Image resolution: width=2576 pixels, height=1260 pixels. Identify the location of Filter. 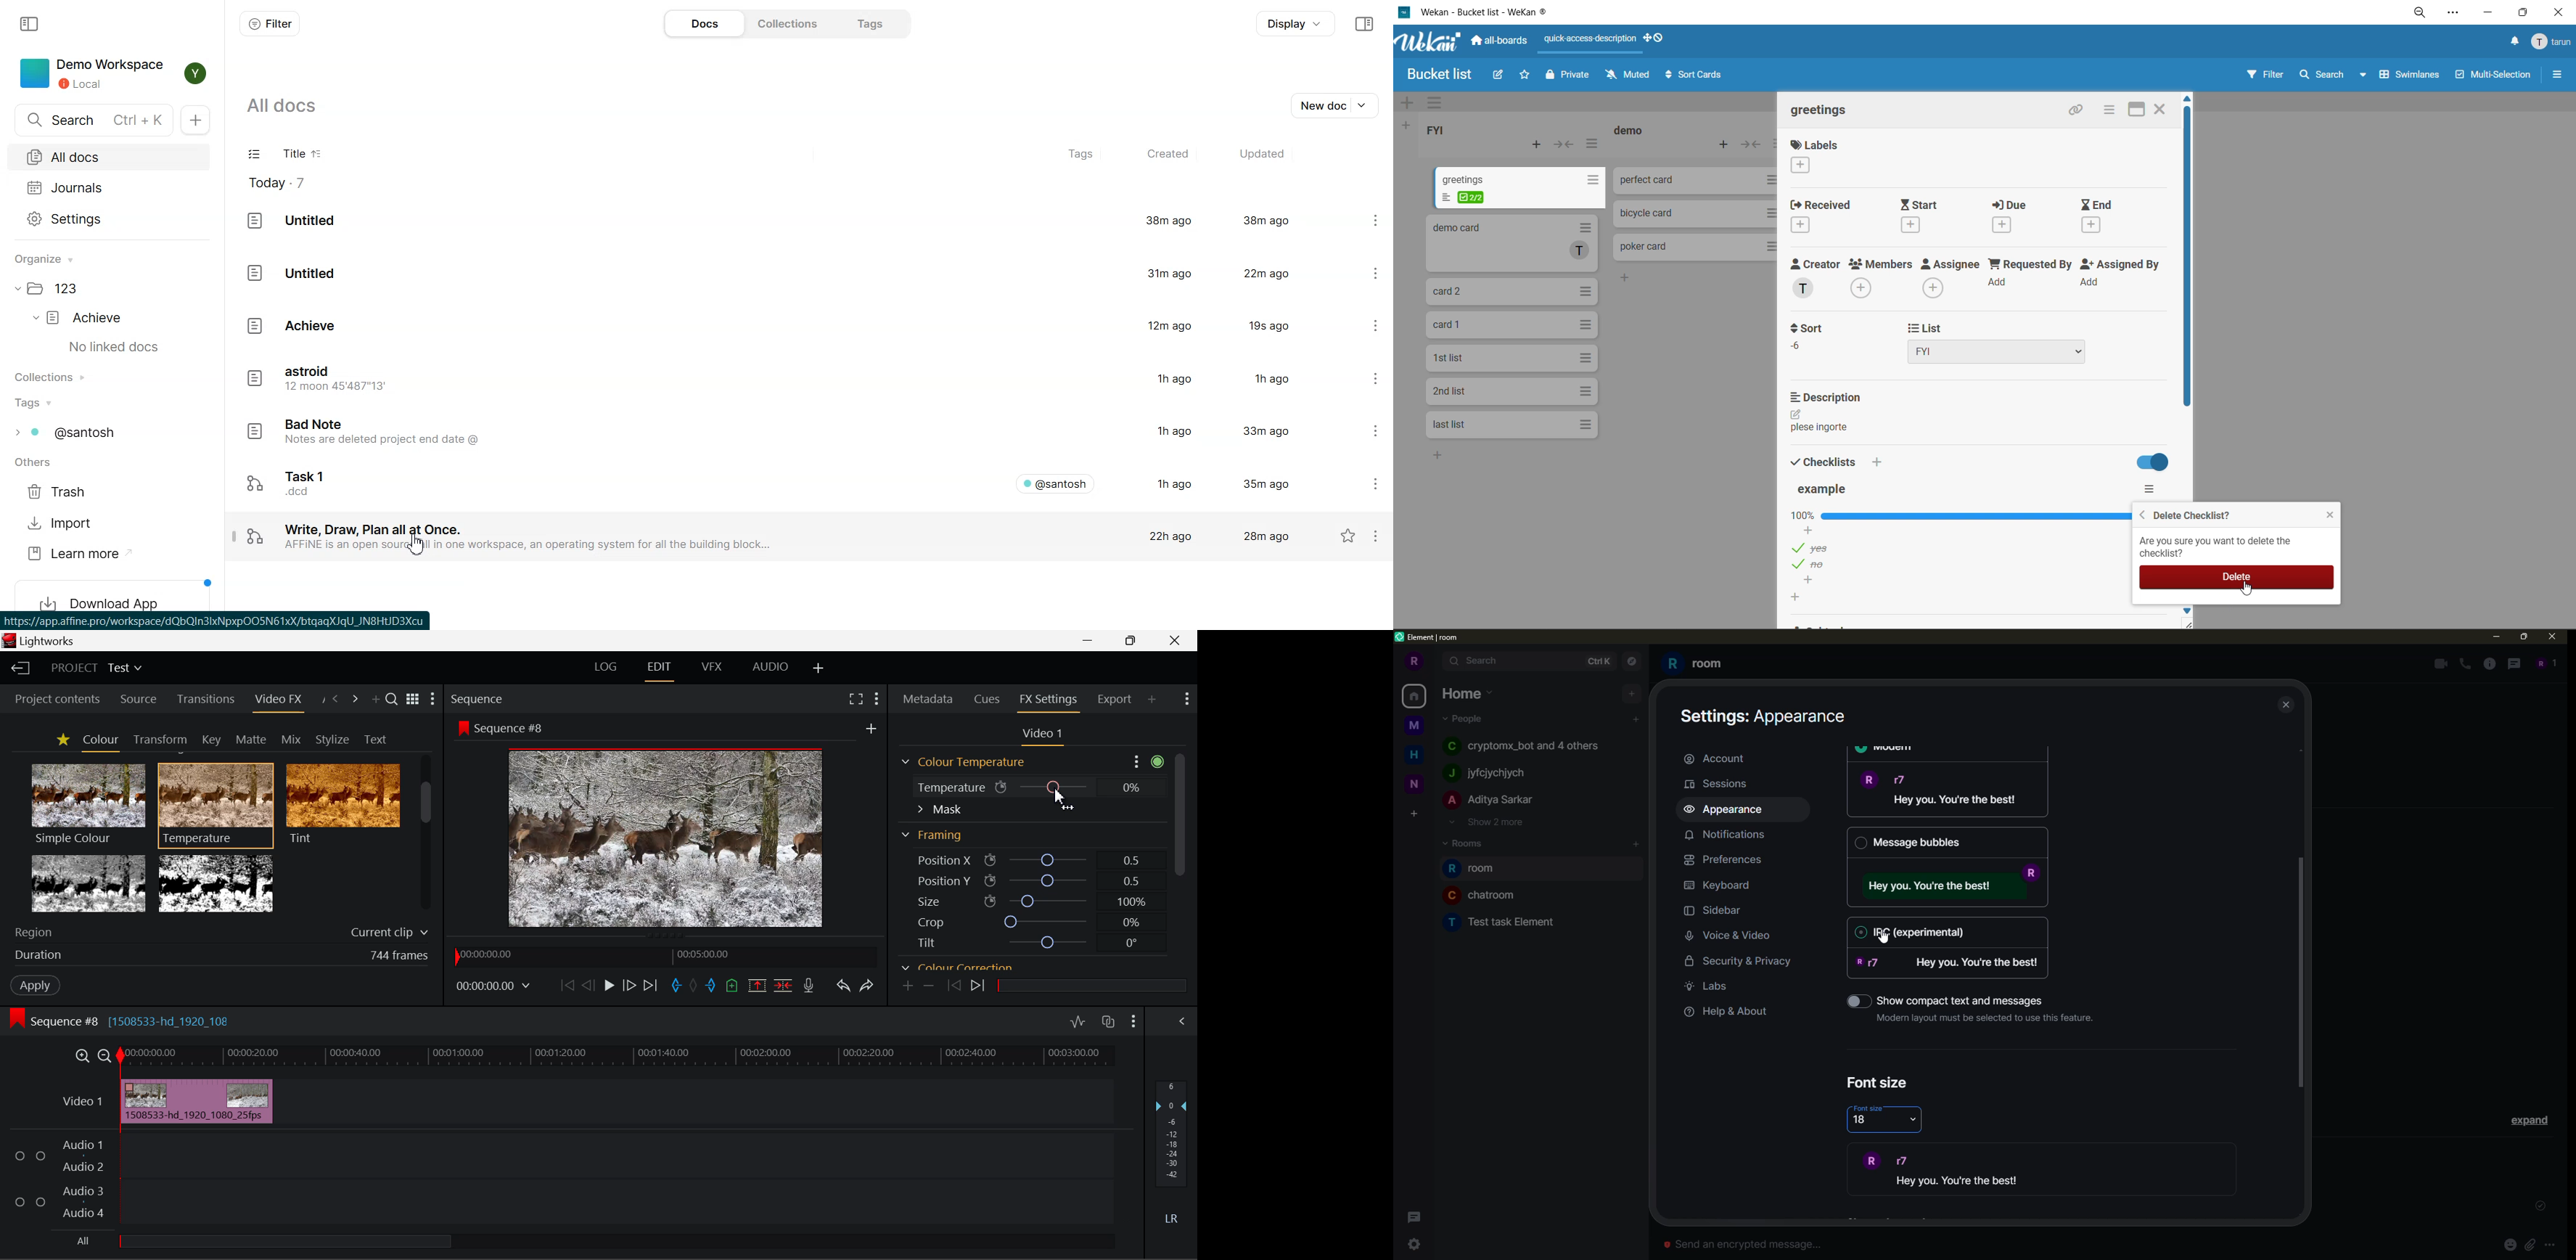
(269, 23).